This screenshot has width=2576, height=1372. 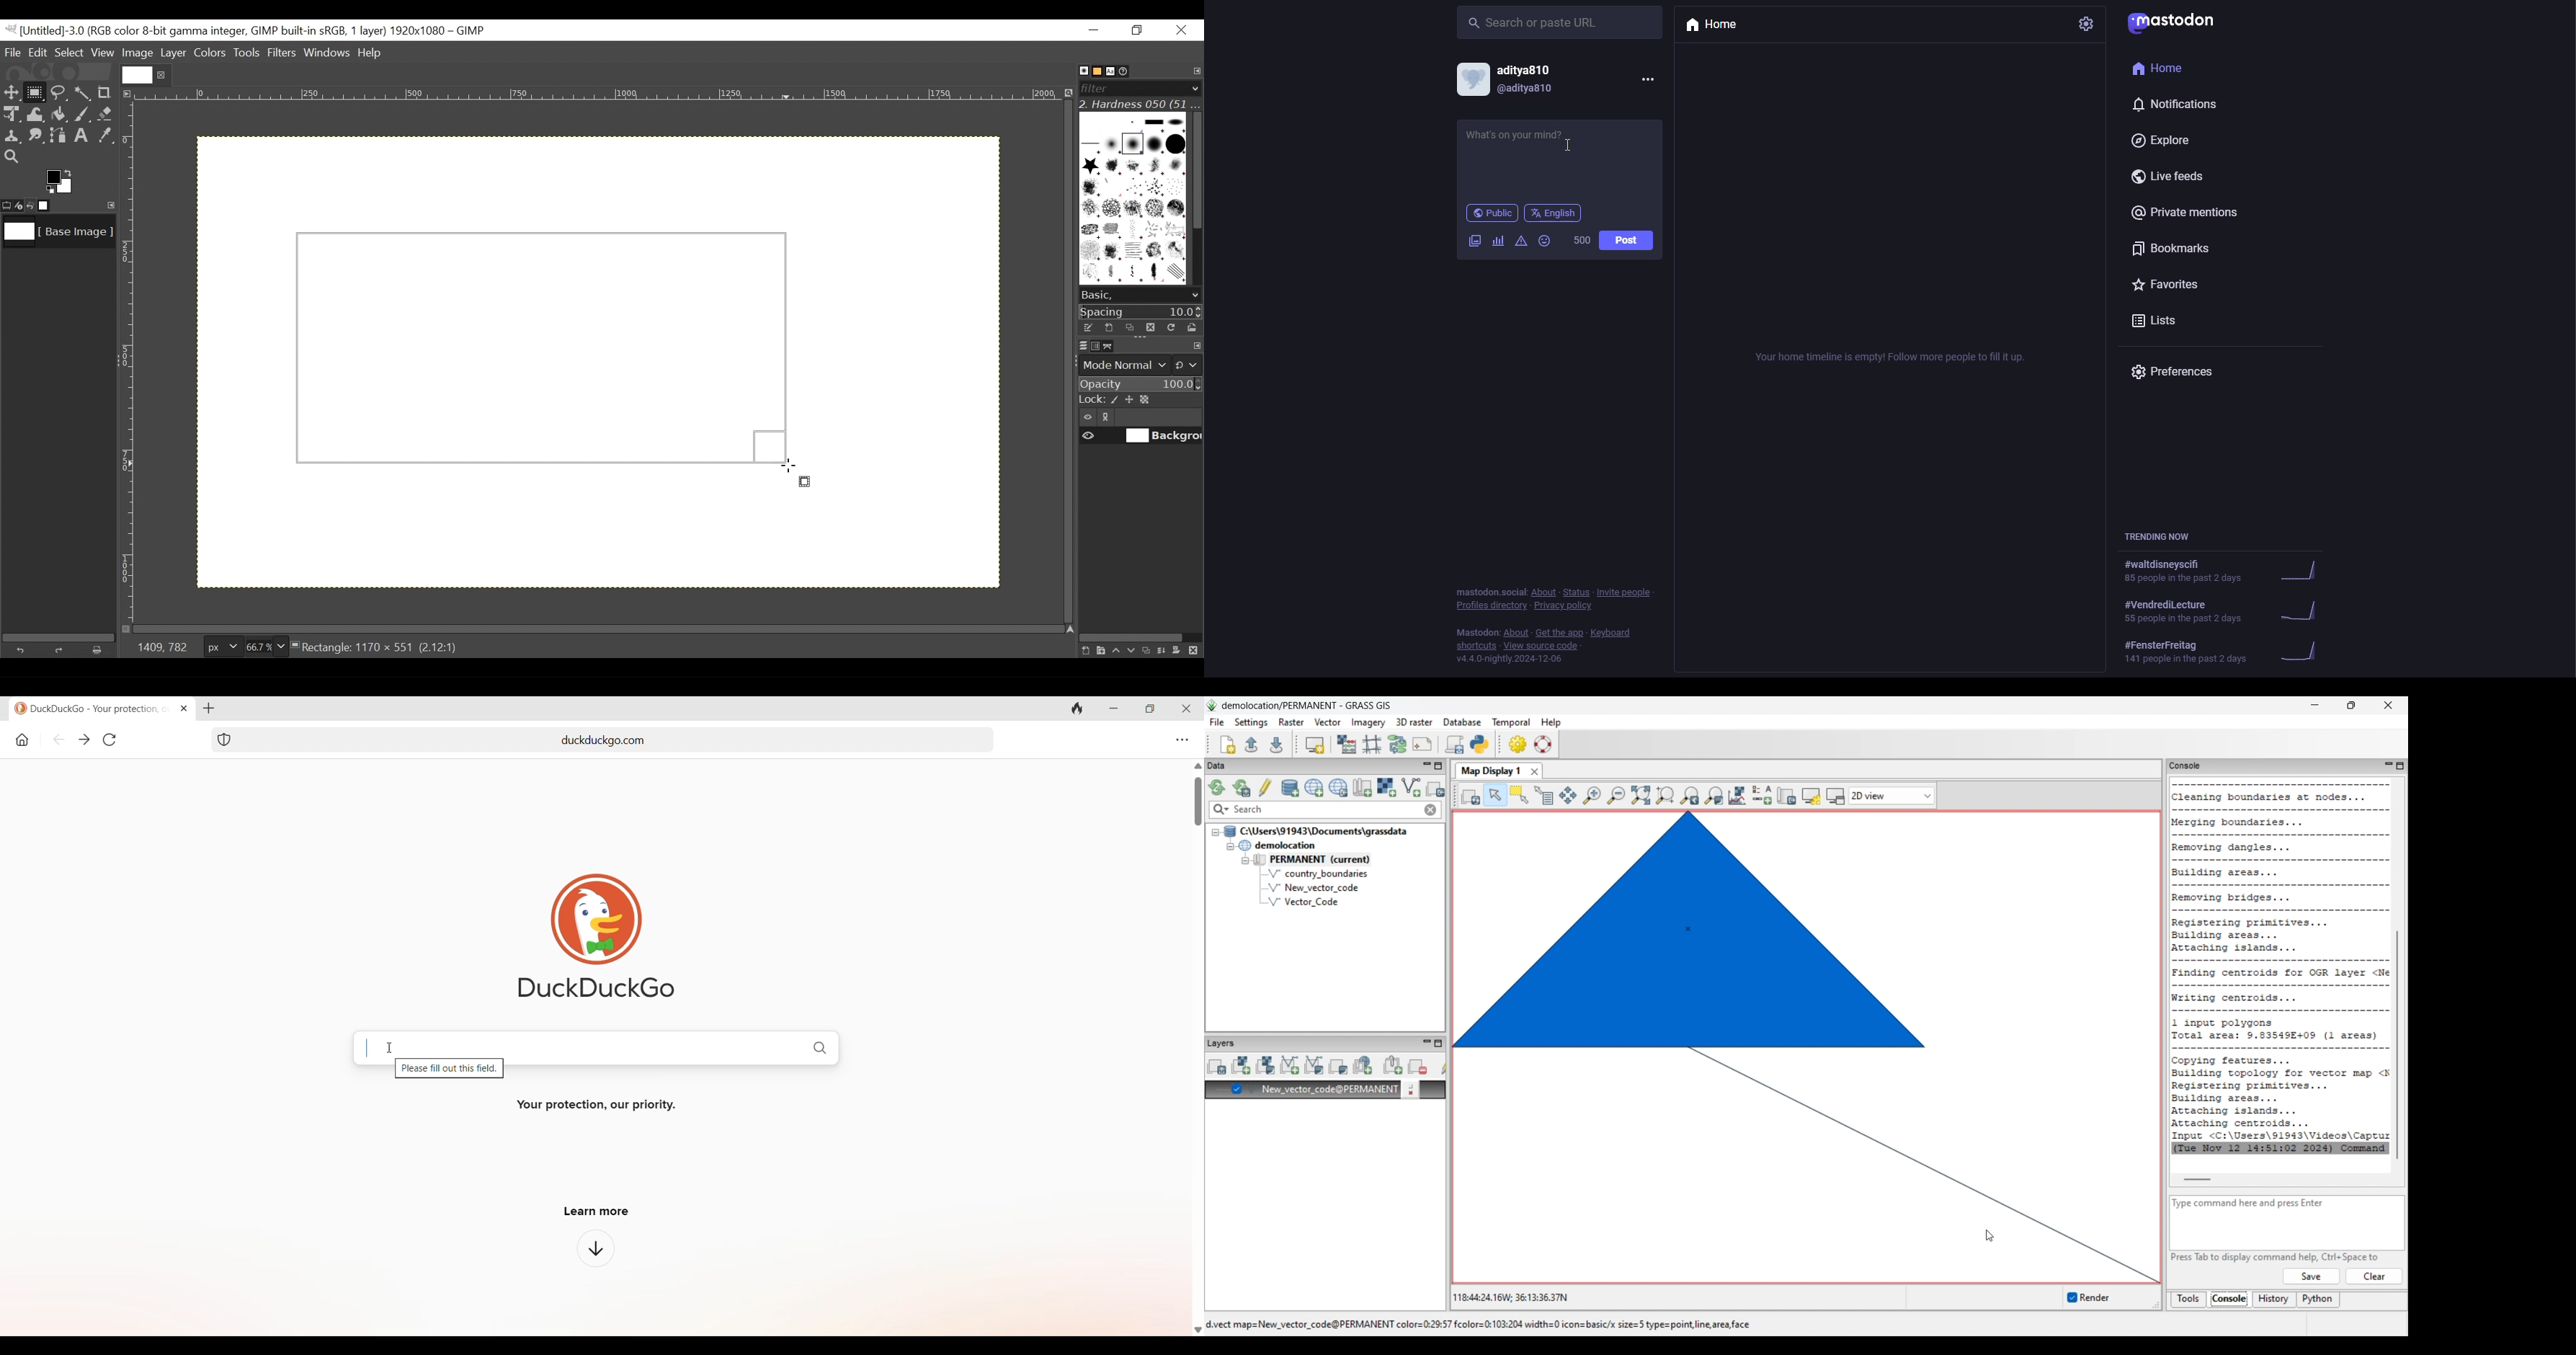 I want to click on Please fill out this field, so click(x=450, y=1070).